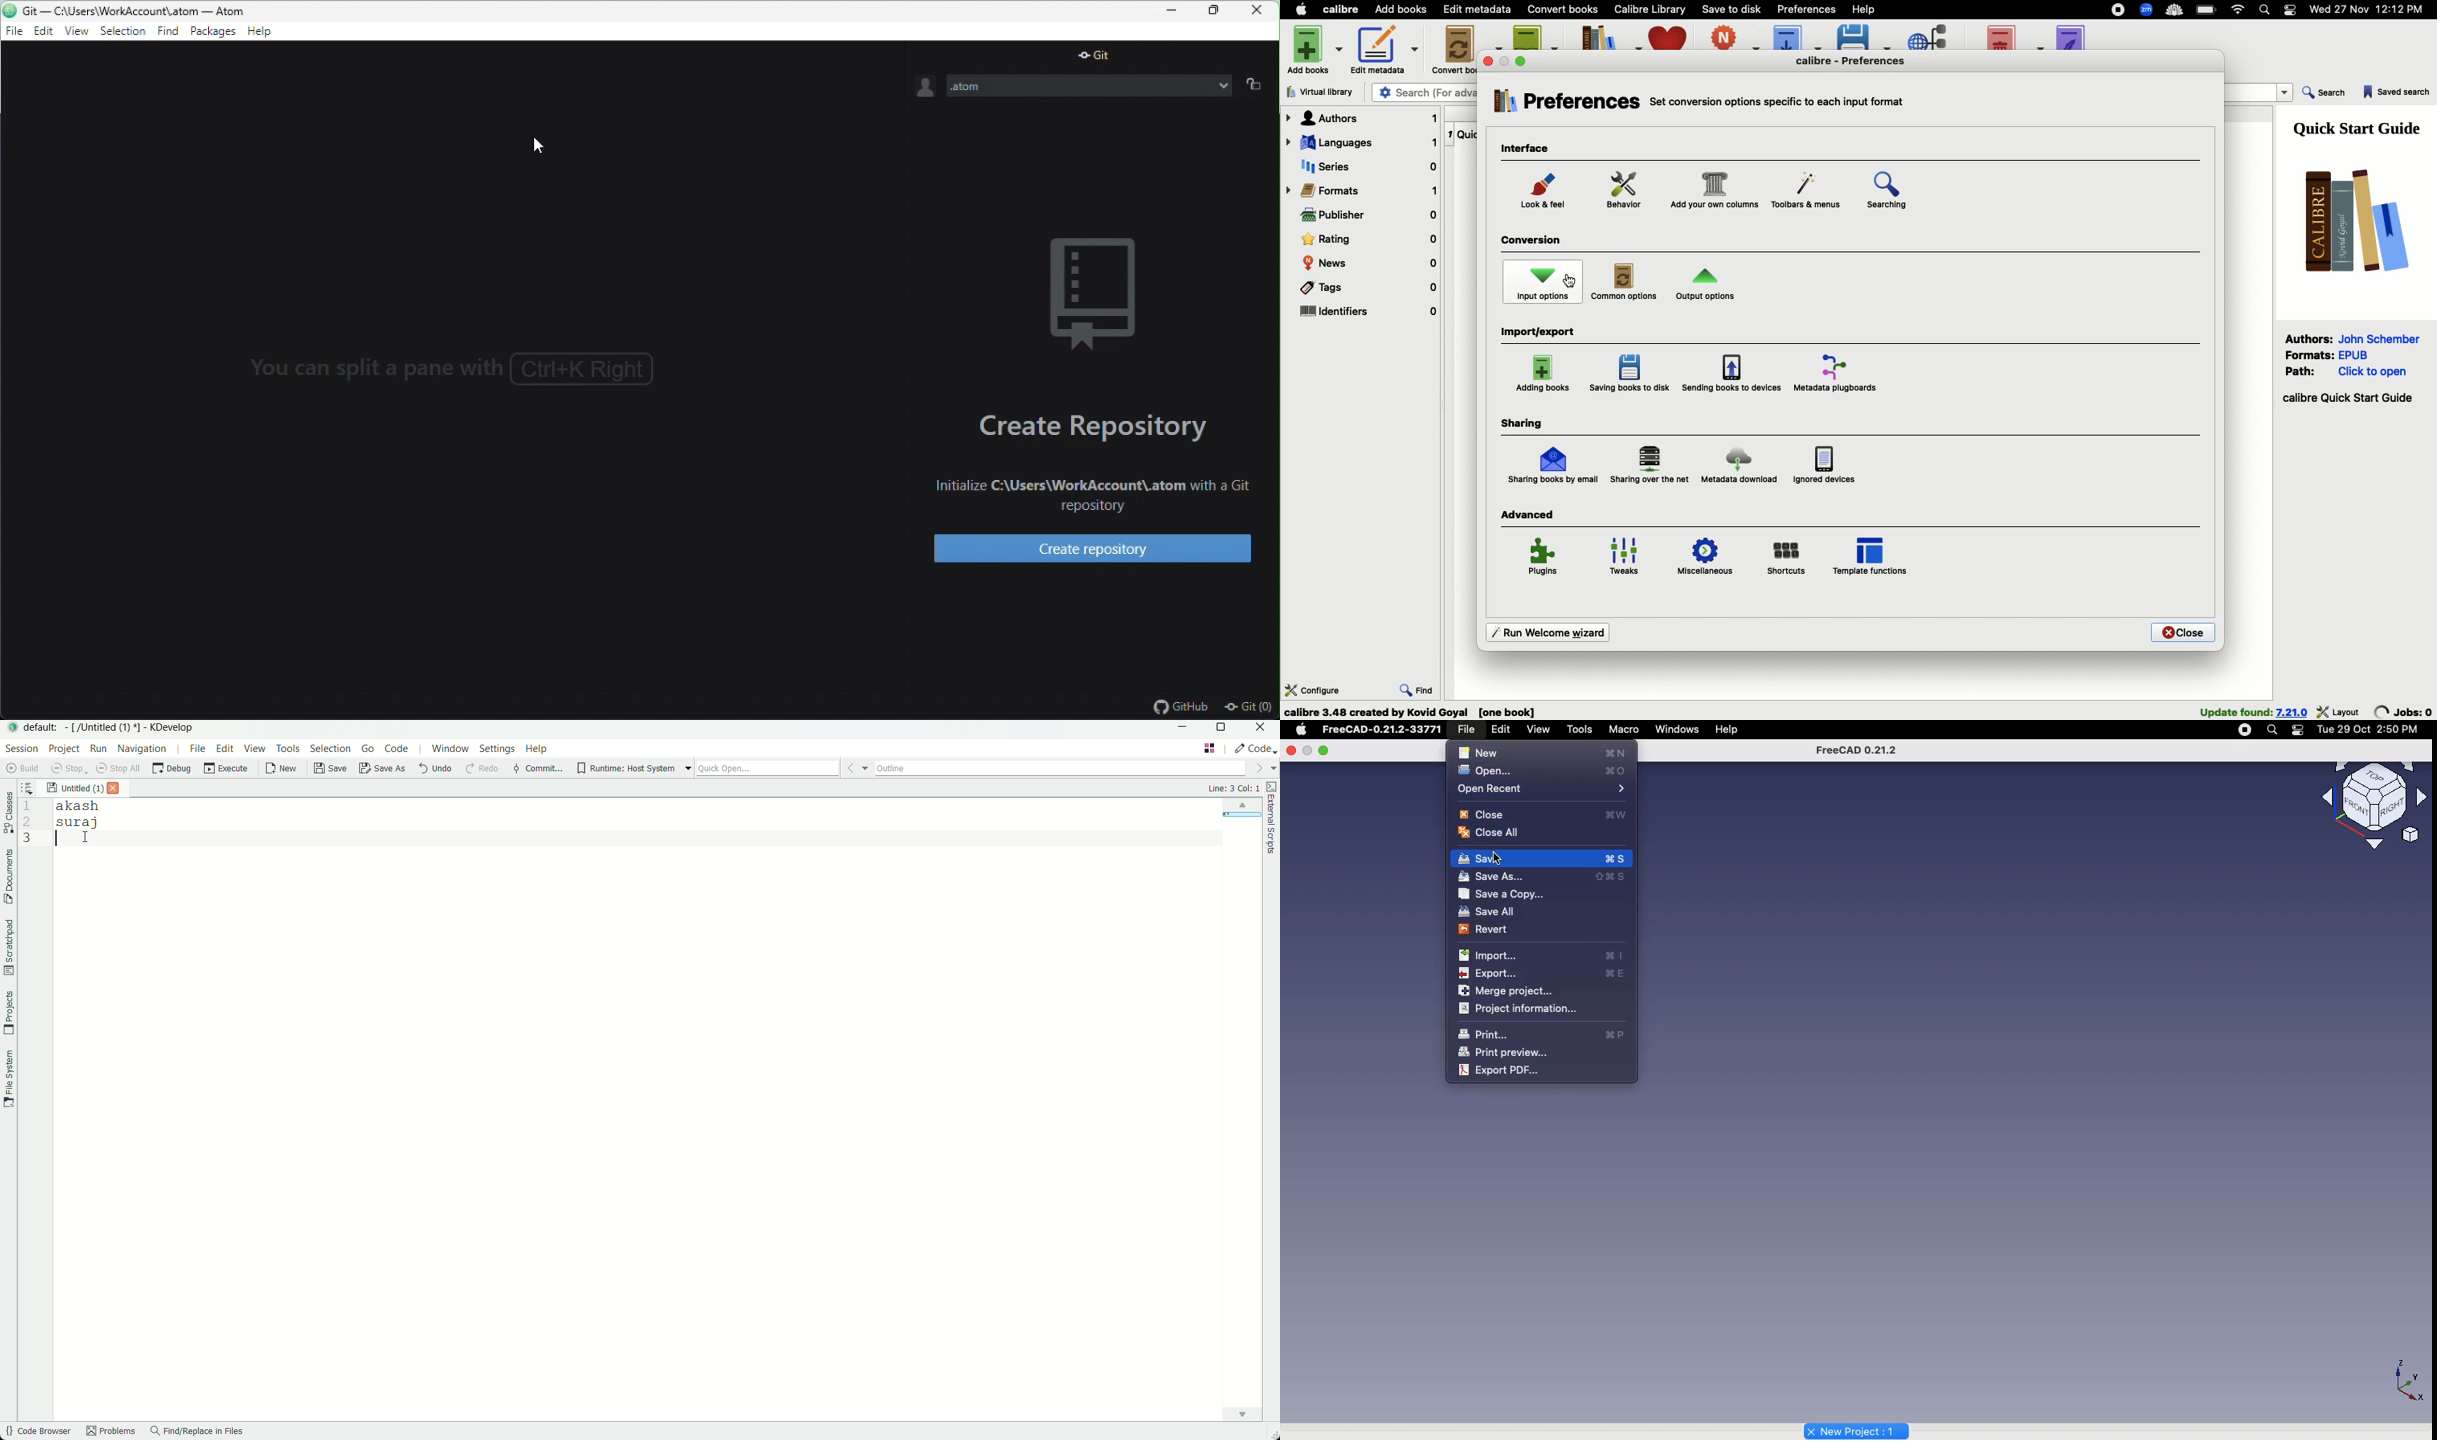  What do you see at coordinates (1544, 954) in the screenshot?
I see `Import` at bounding box center [1544, 954].